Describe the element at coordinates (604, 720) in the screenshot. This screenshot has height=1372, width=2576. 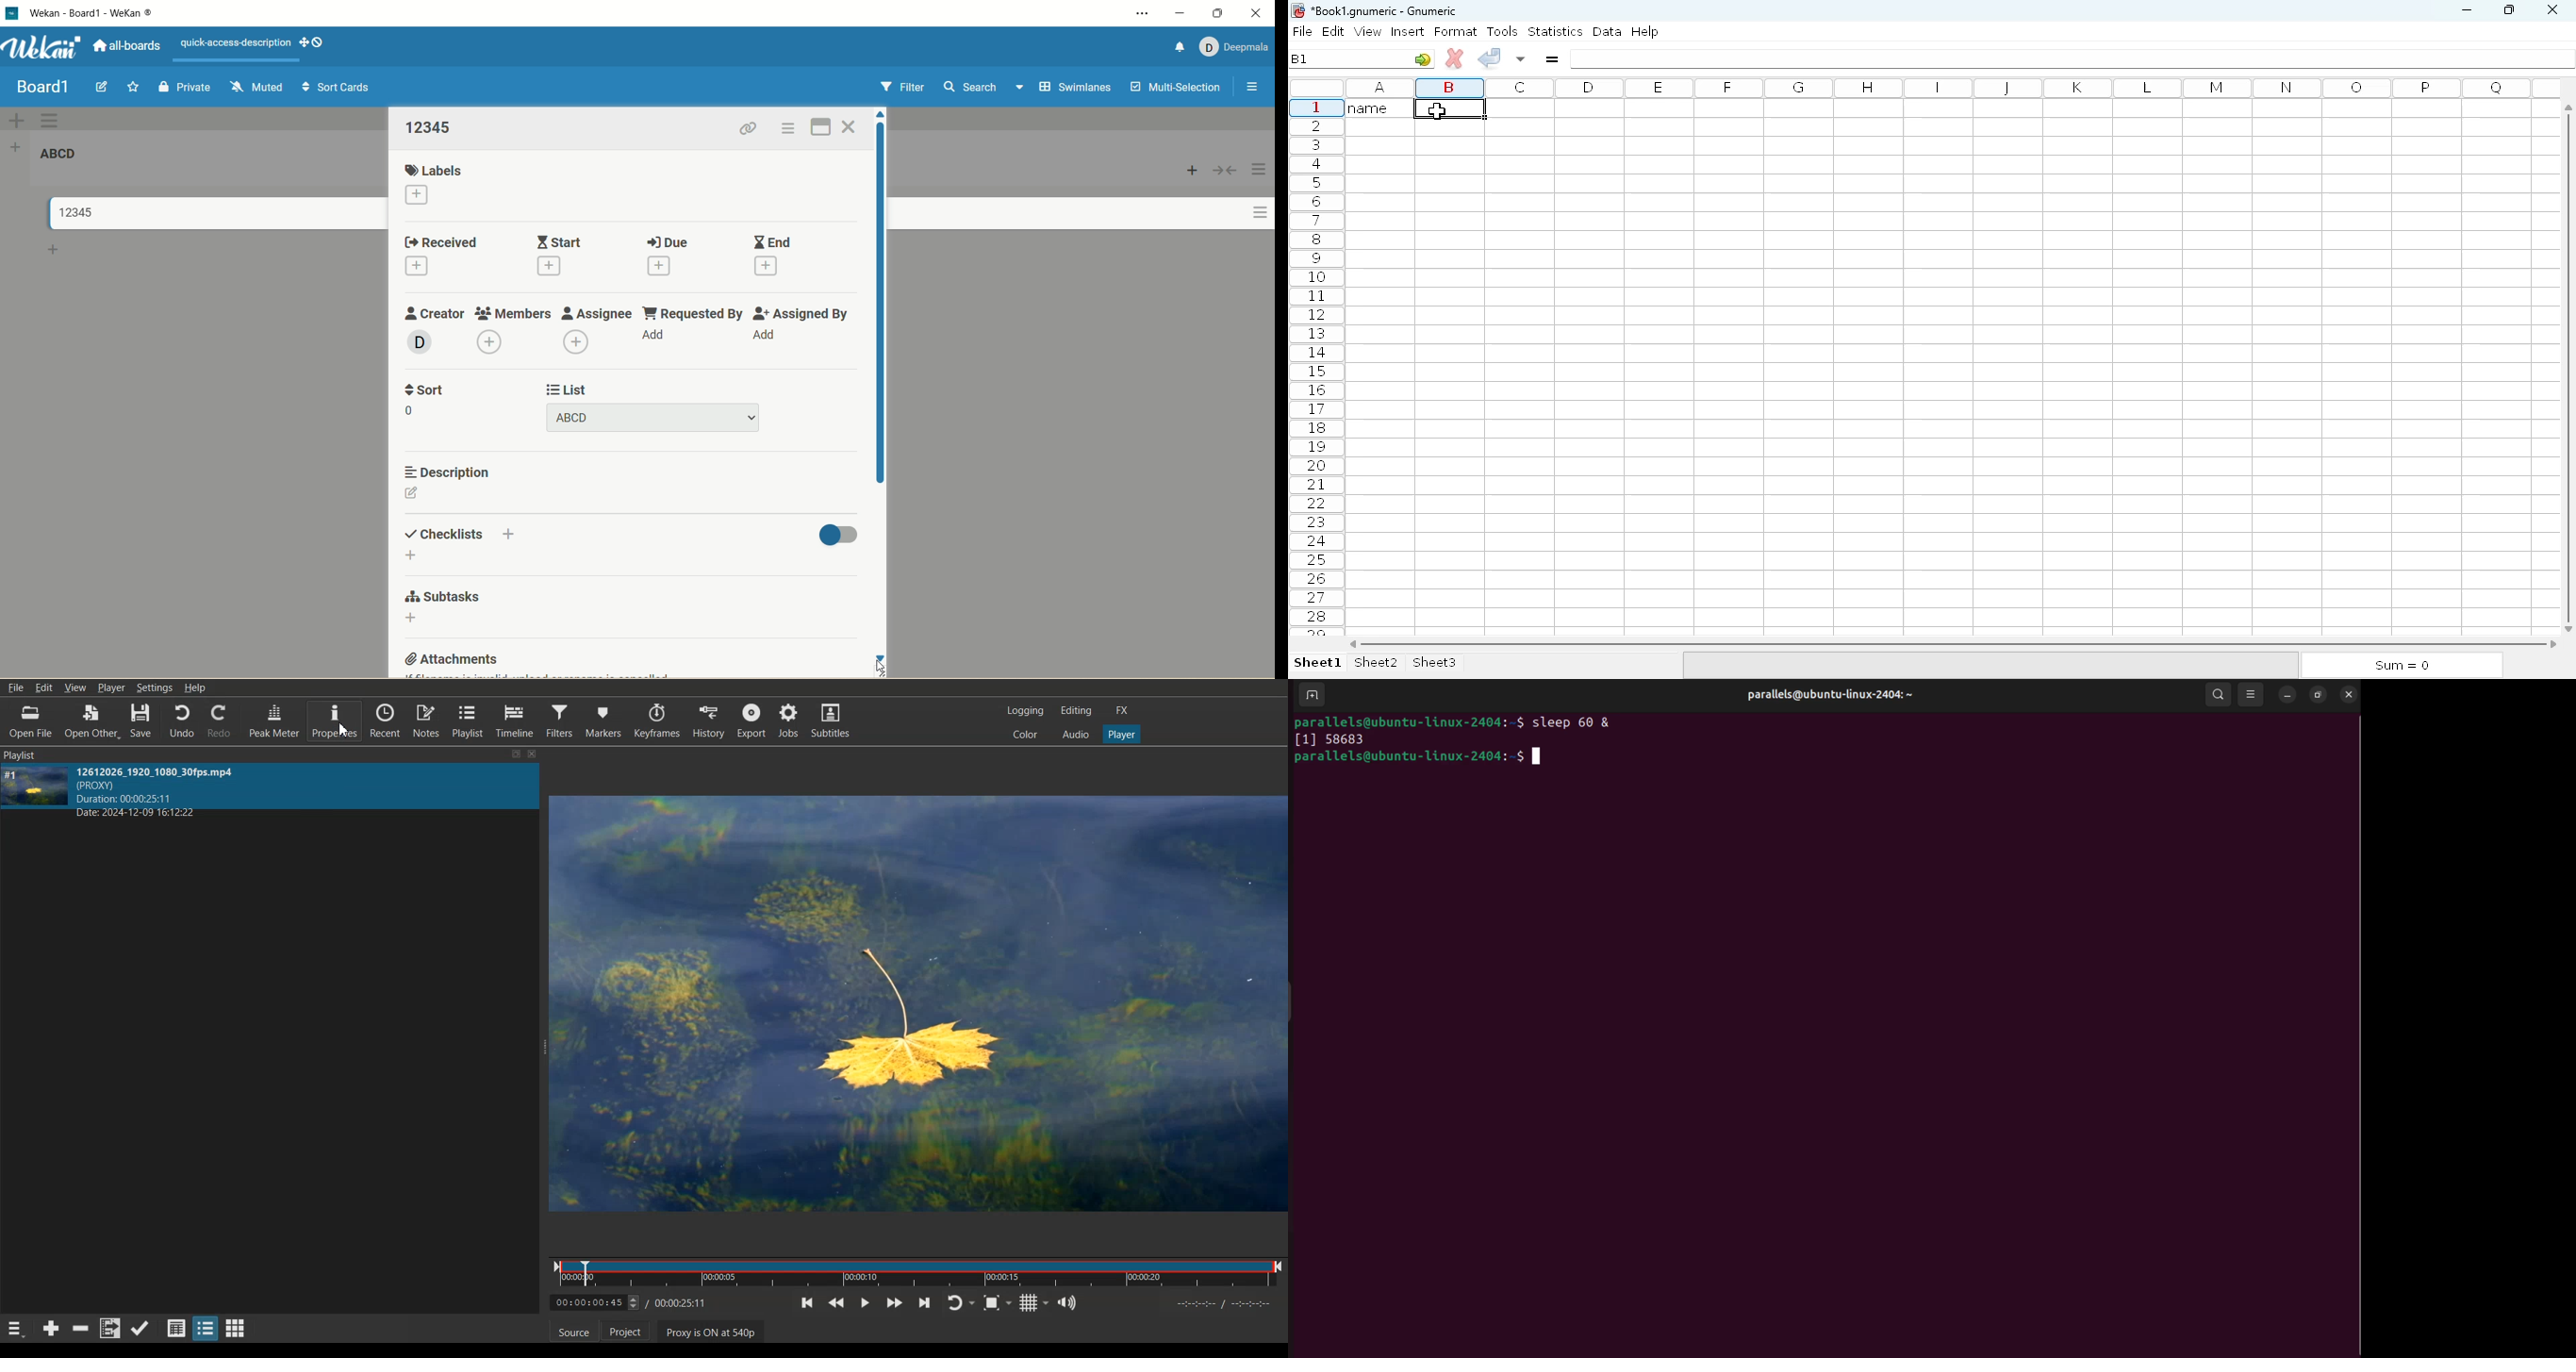
I see `Markers` at that location.